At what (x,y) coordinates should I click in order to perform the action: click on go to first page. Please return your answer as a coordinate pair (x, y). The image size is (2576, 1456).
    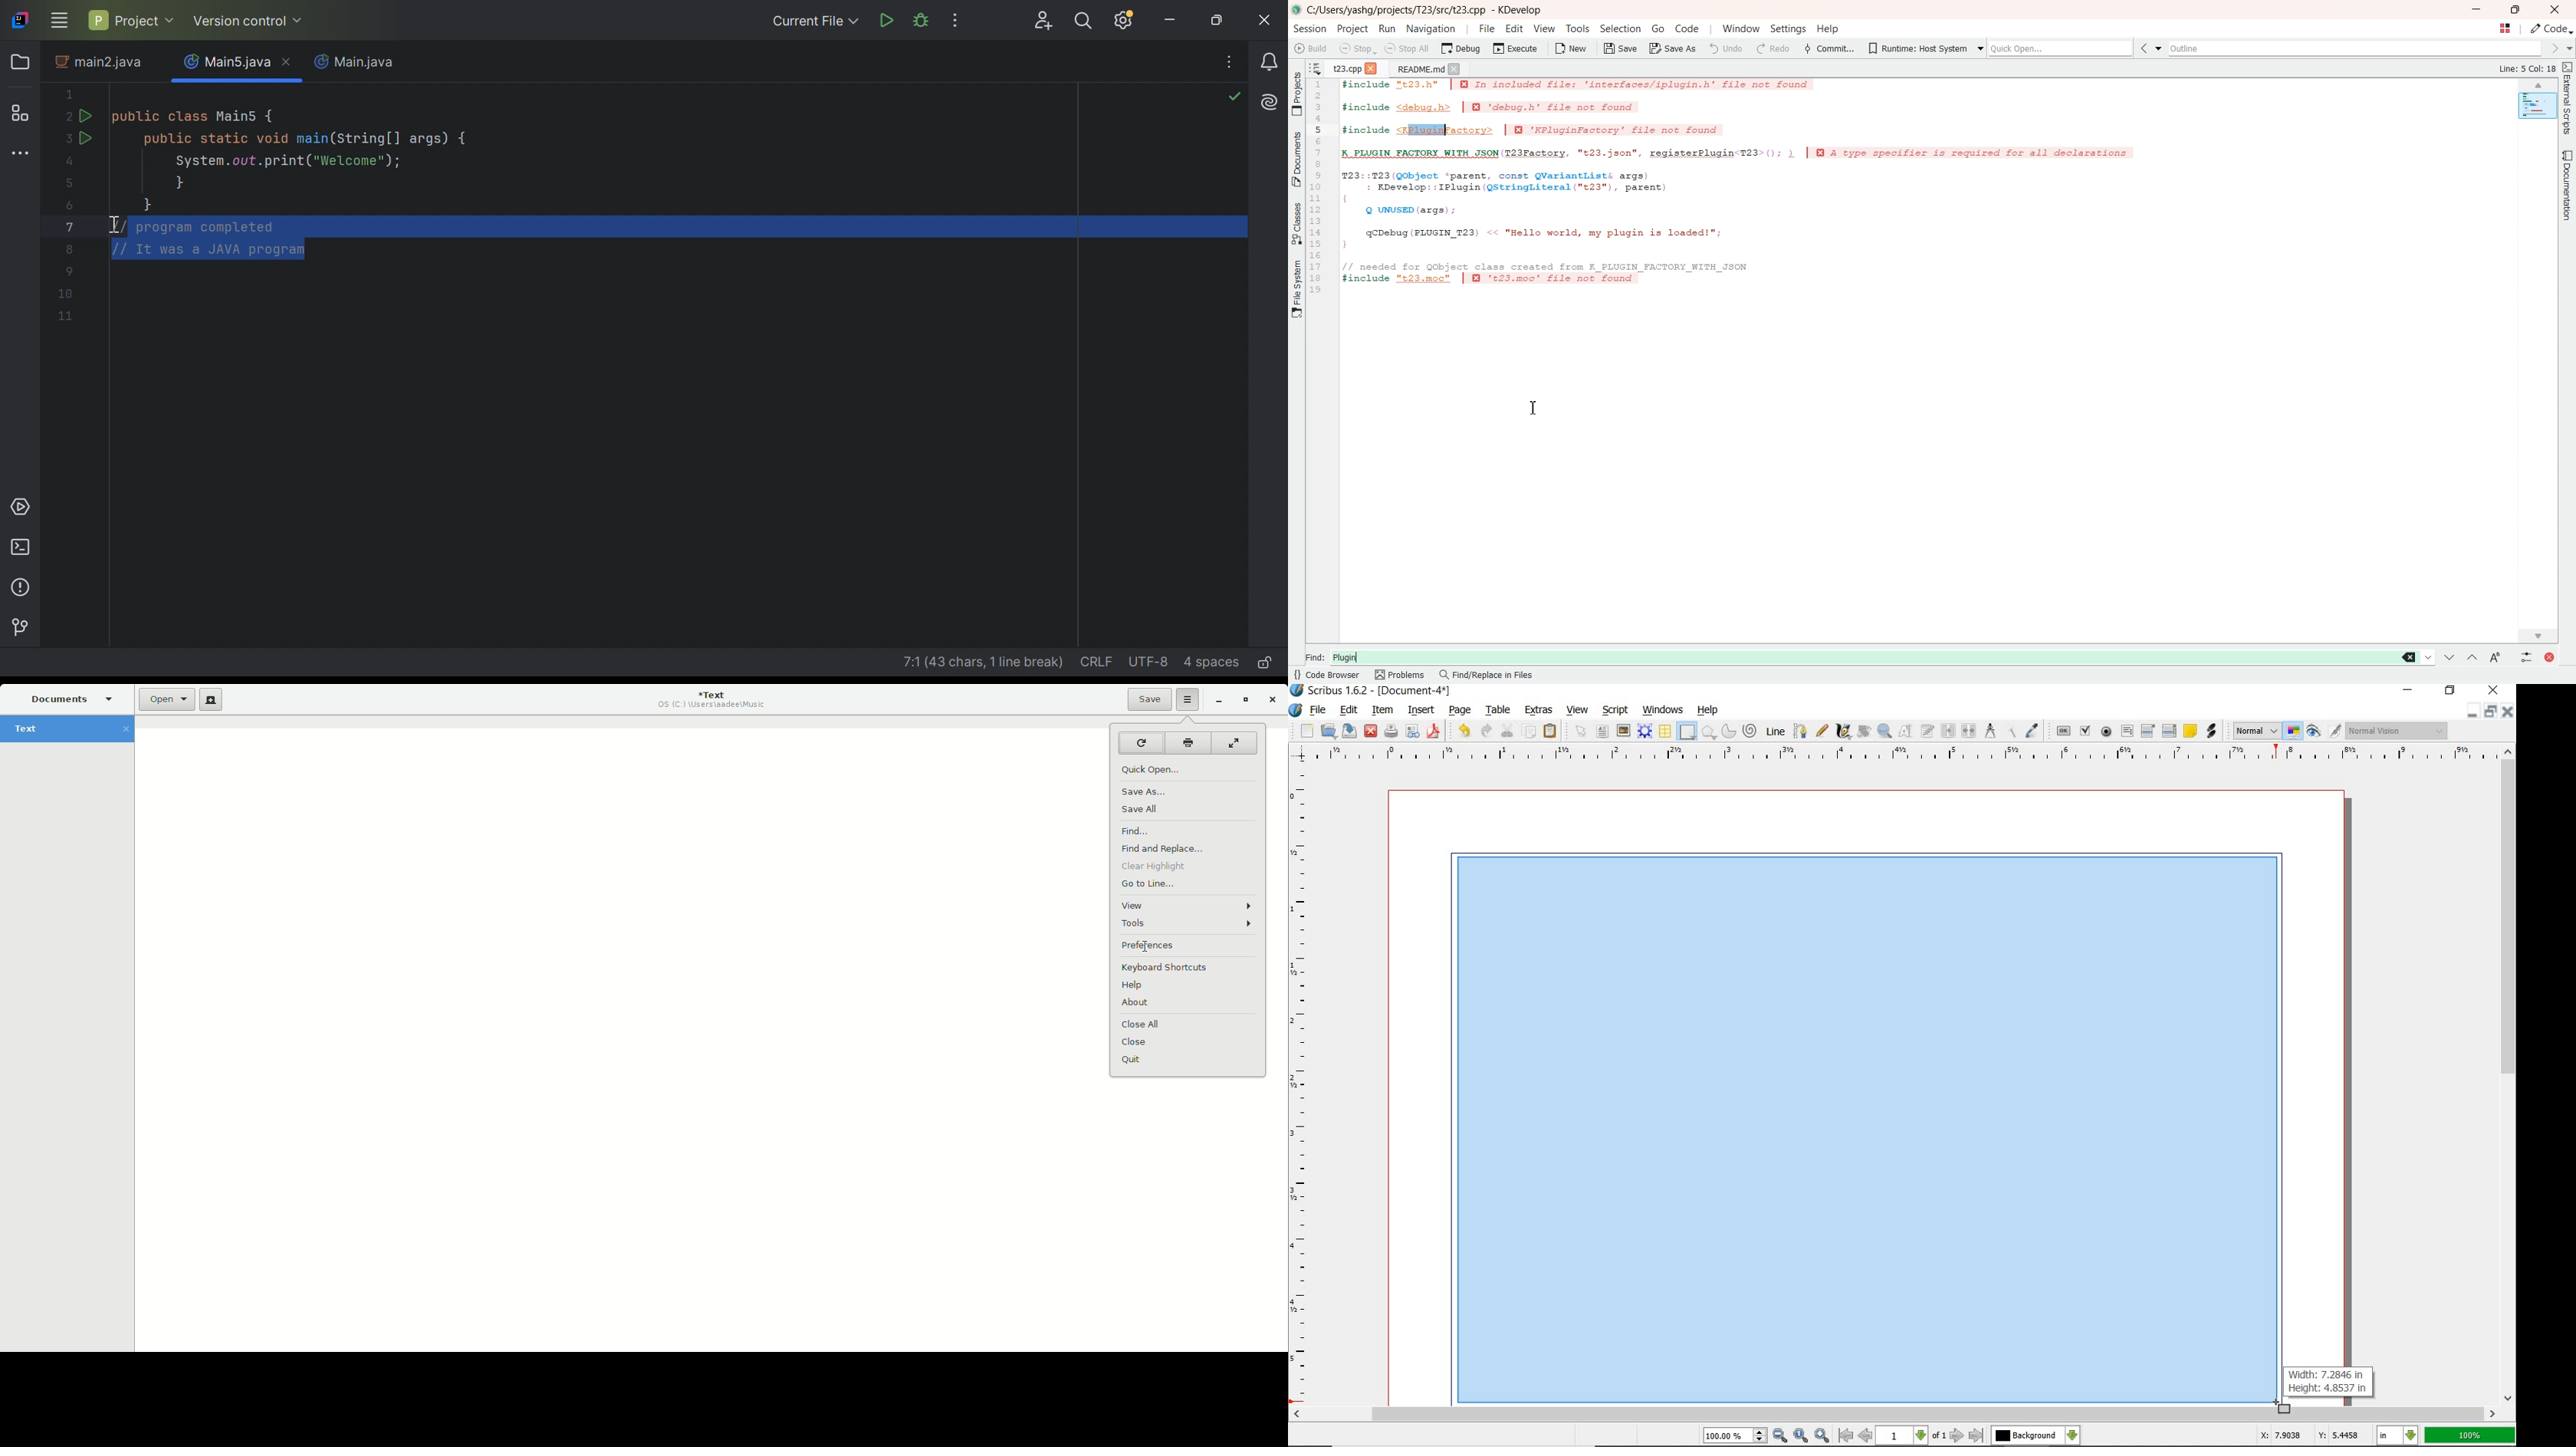
    Looking at the image, I should click on (1847, 1437).